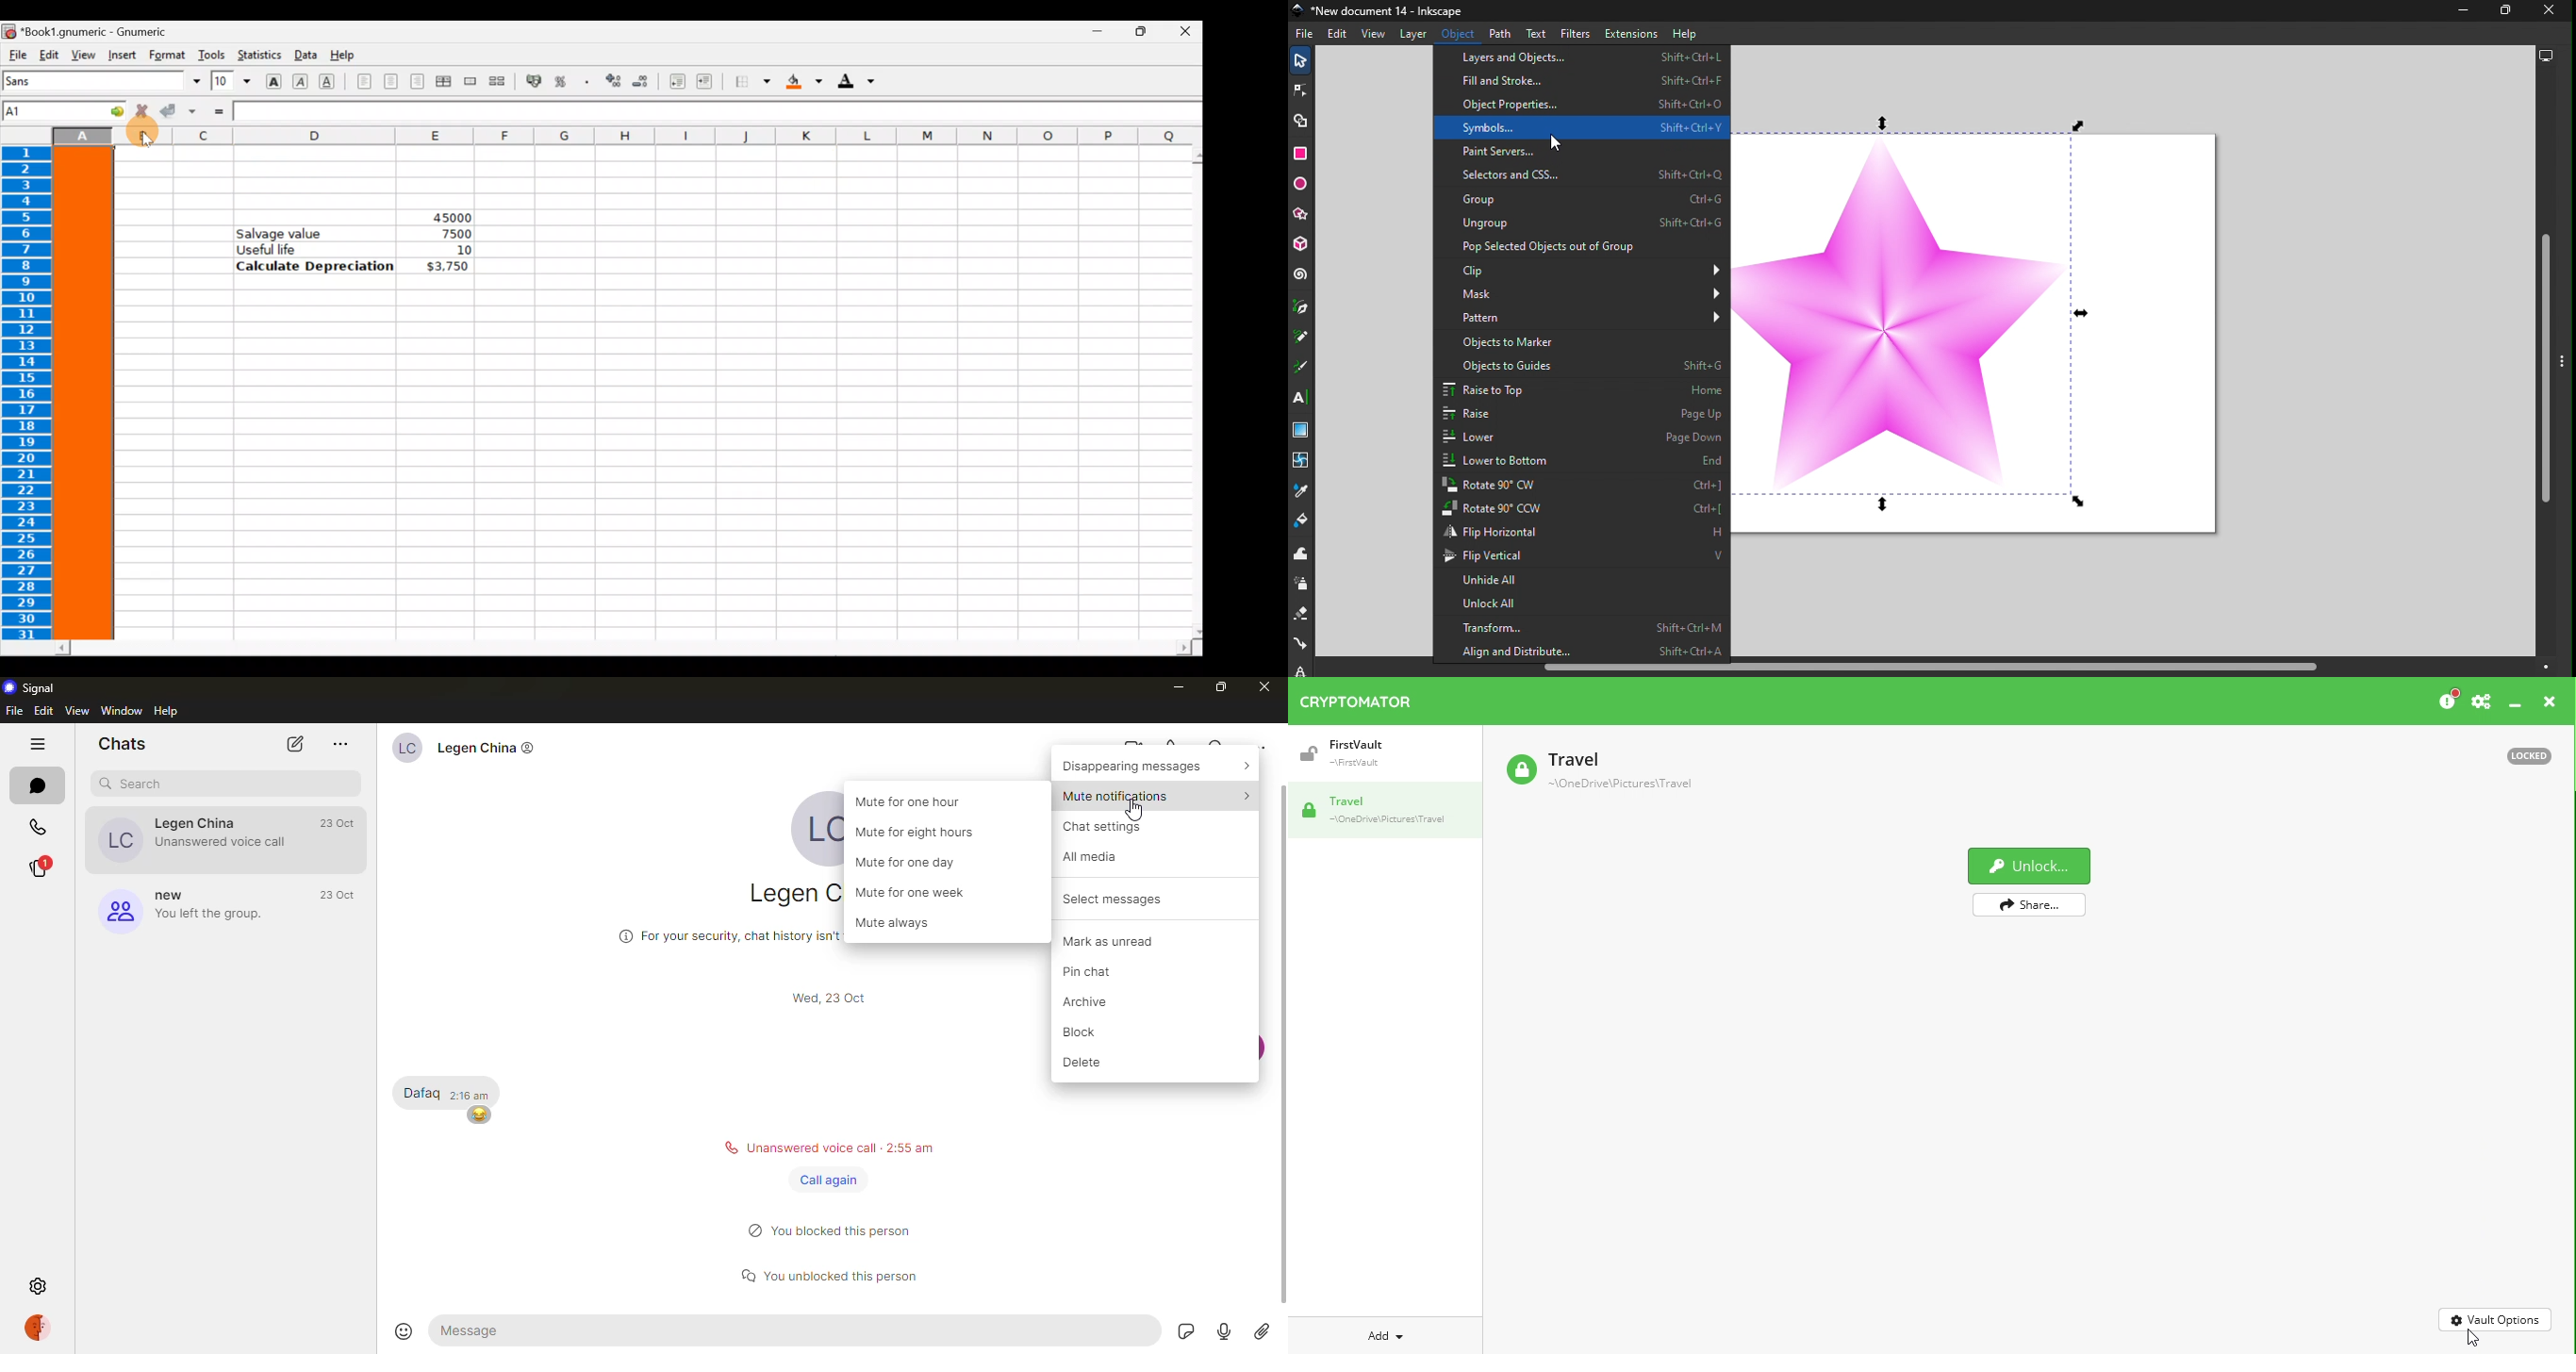  Describe the element at coordinates (166, 709) in the screenshot. I see `help` at that location.